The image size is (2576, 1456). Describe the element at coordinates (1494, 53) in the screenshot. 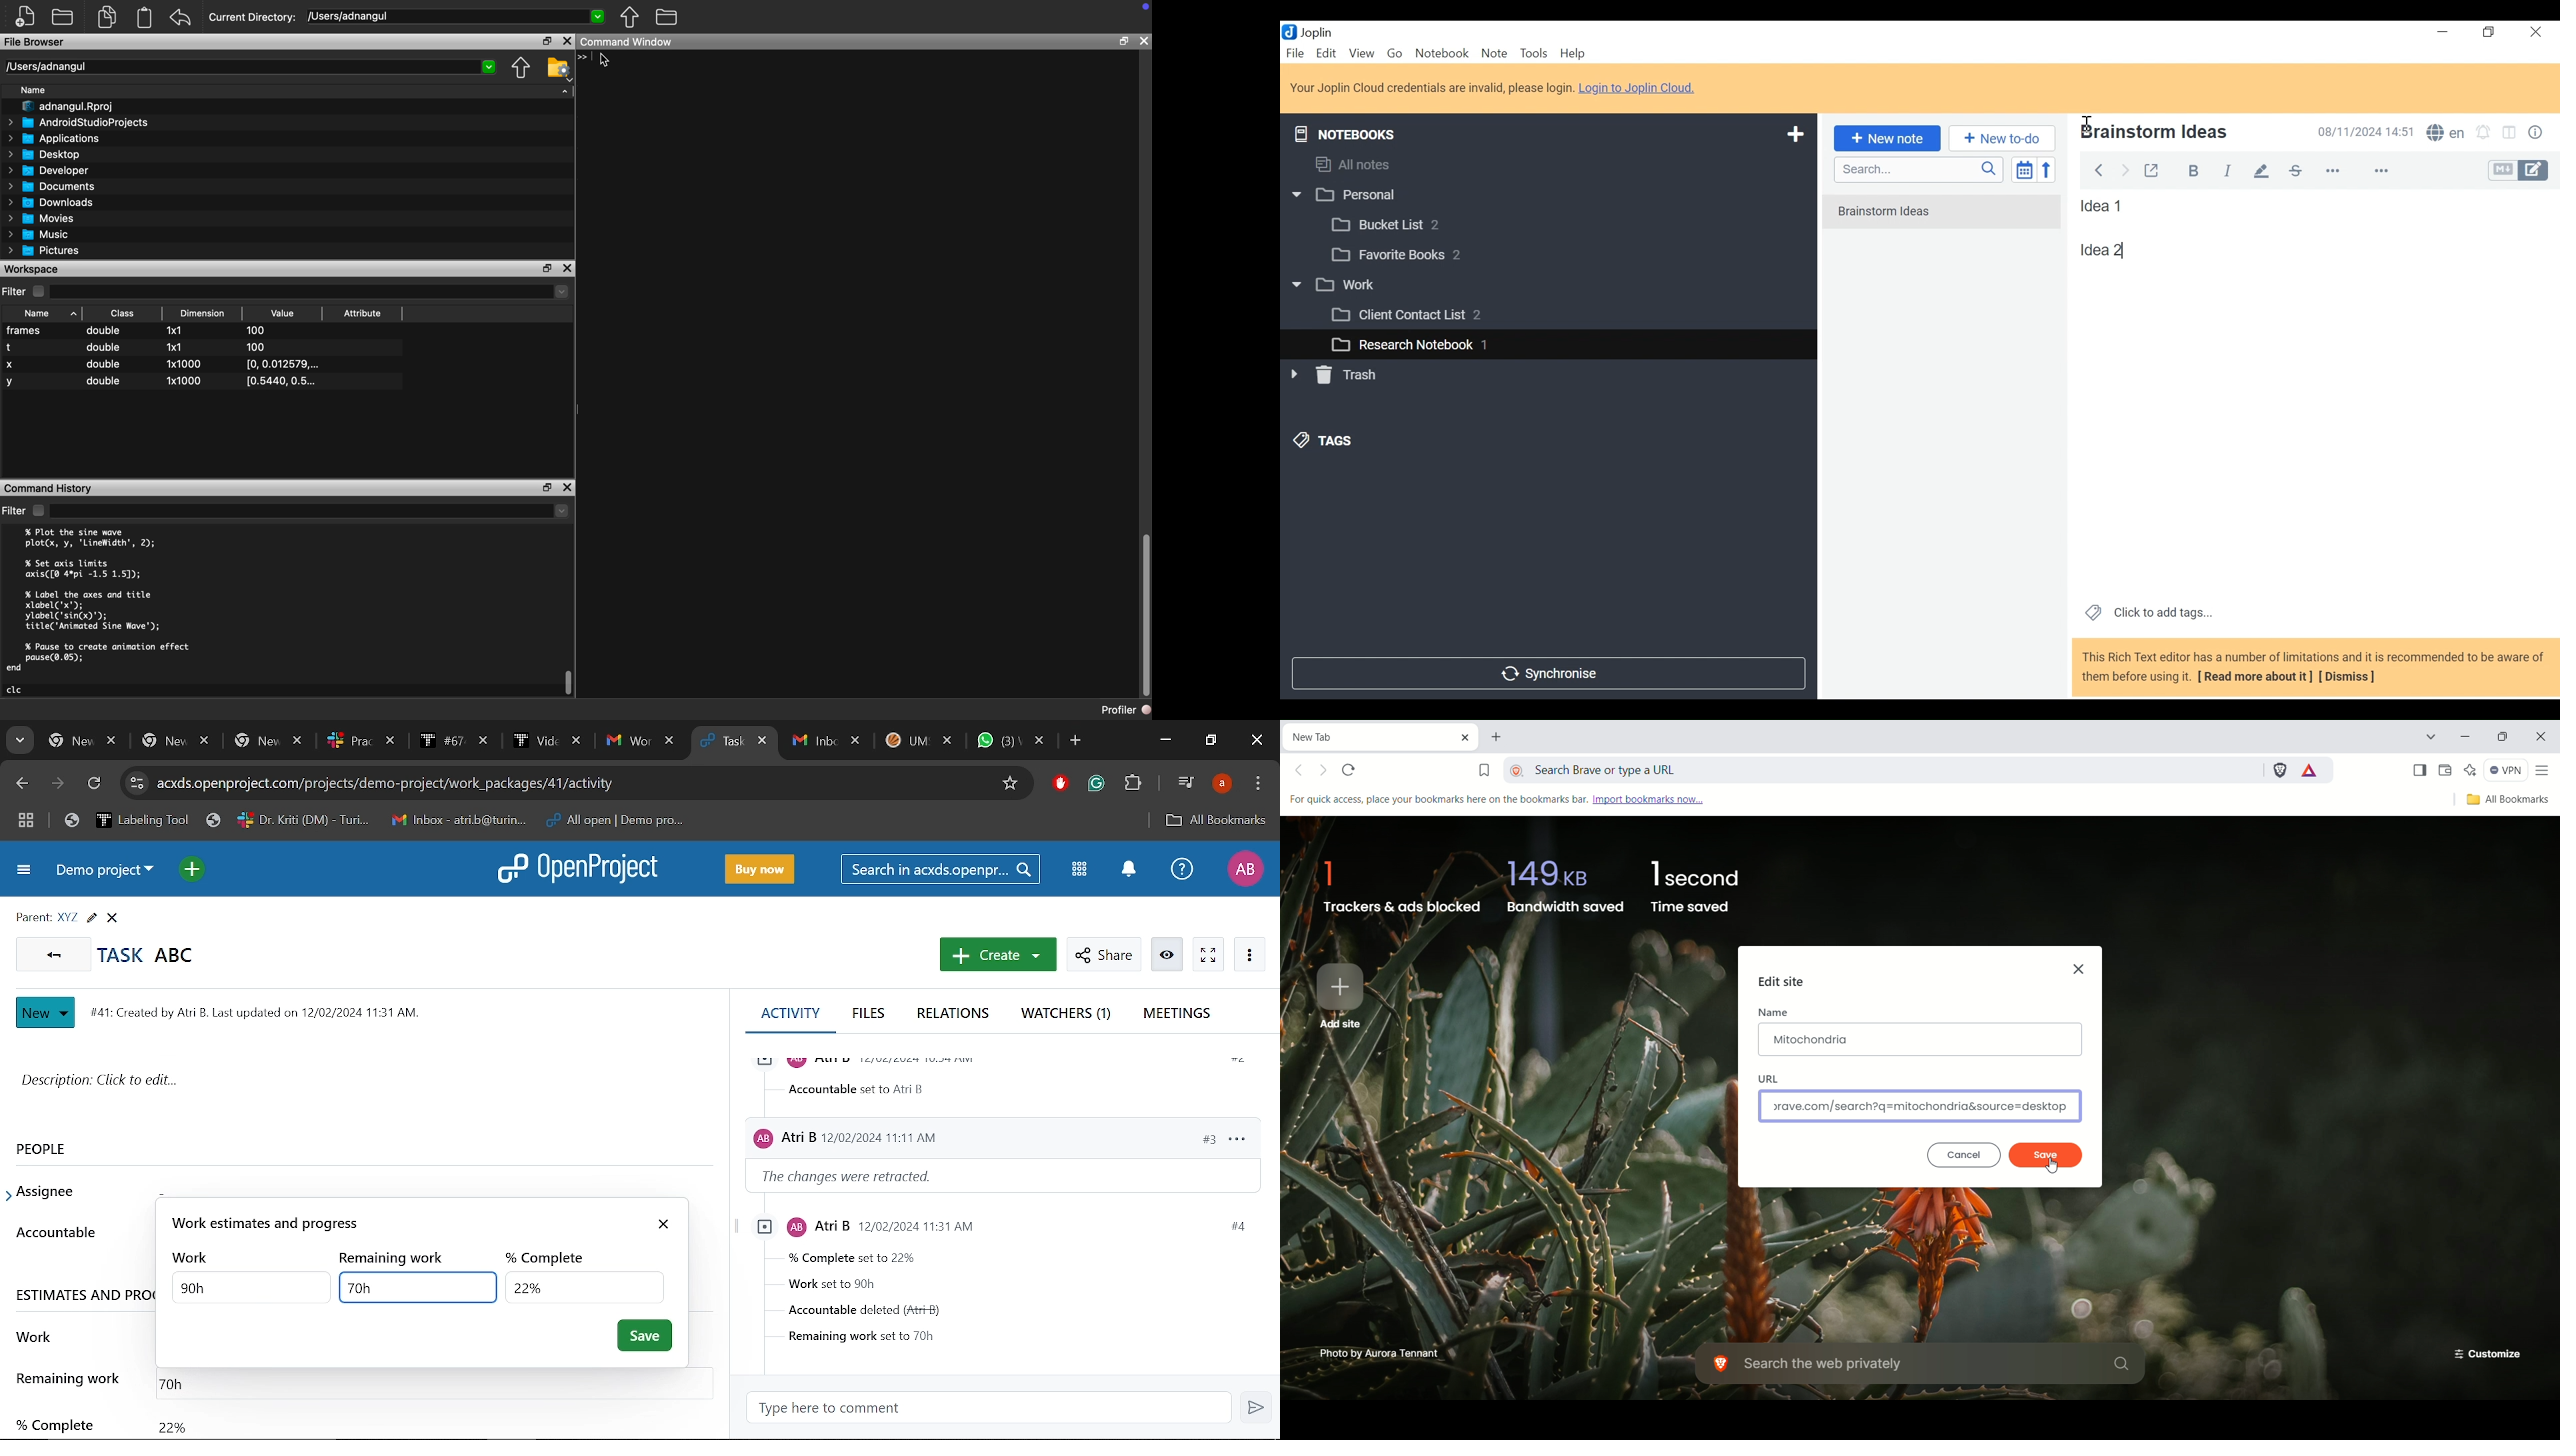

I see `Note` at that location.